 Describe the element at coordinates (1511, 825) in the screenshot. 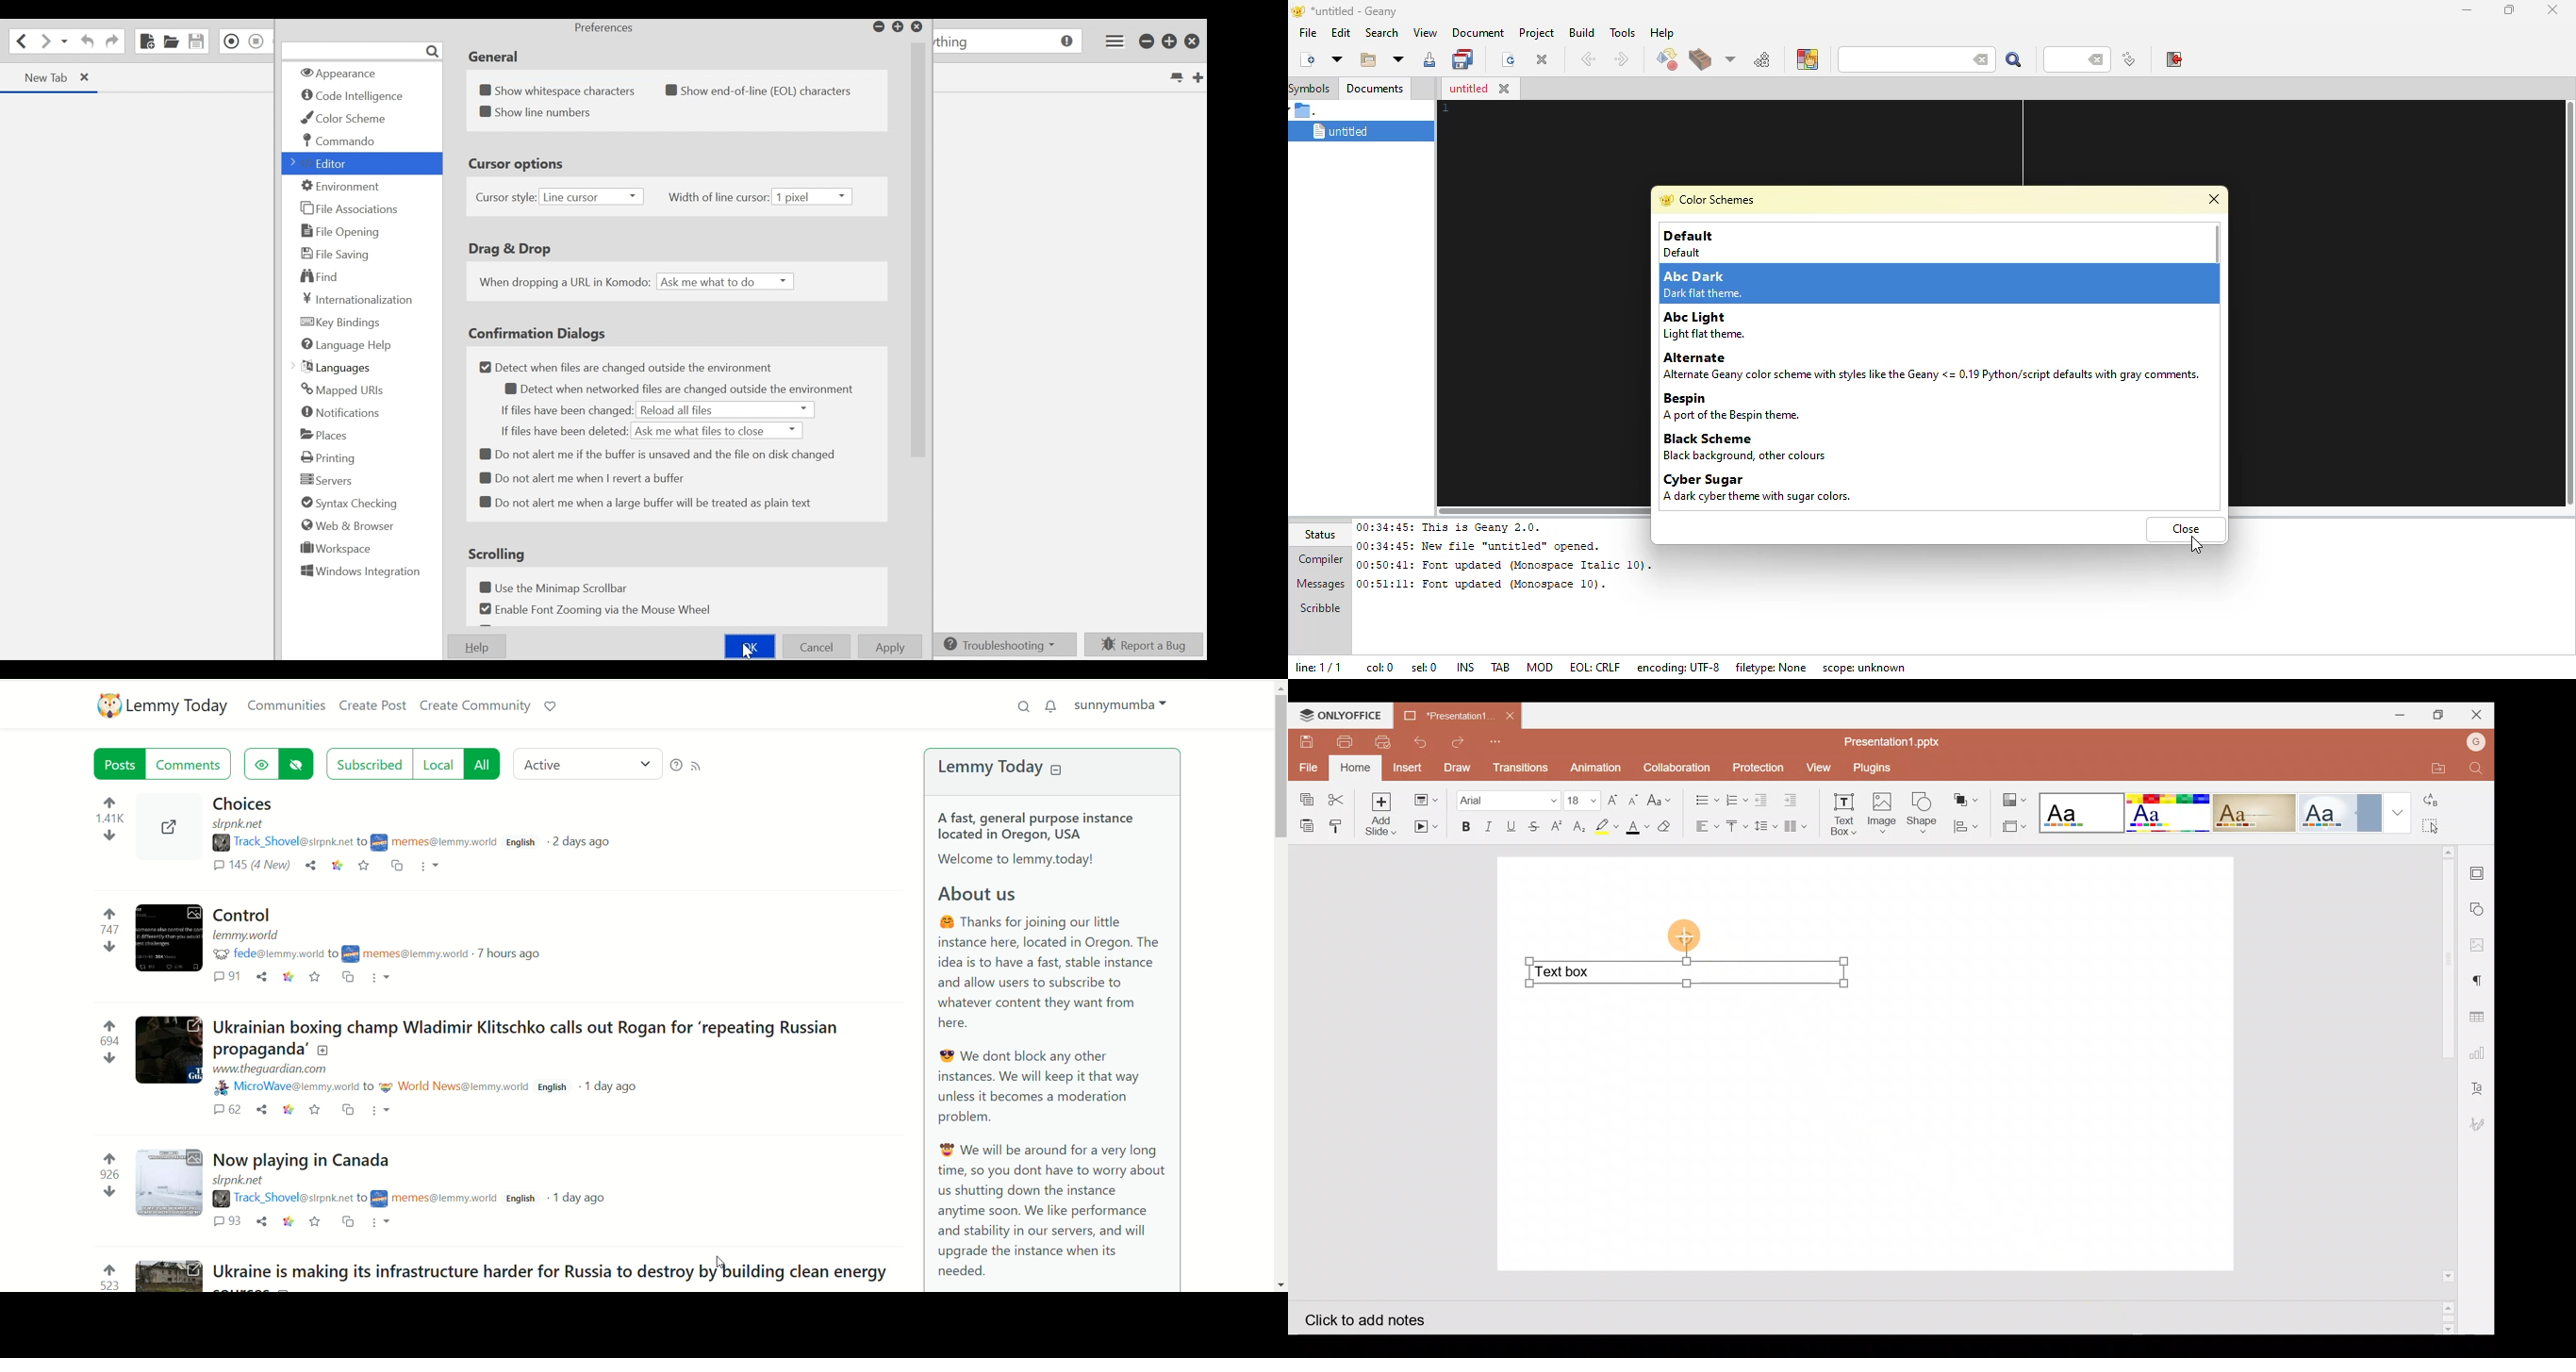

I see `Underline` at that location.